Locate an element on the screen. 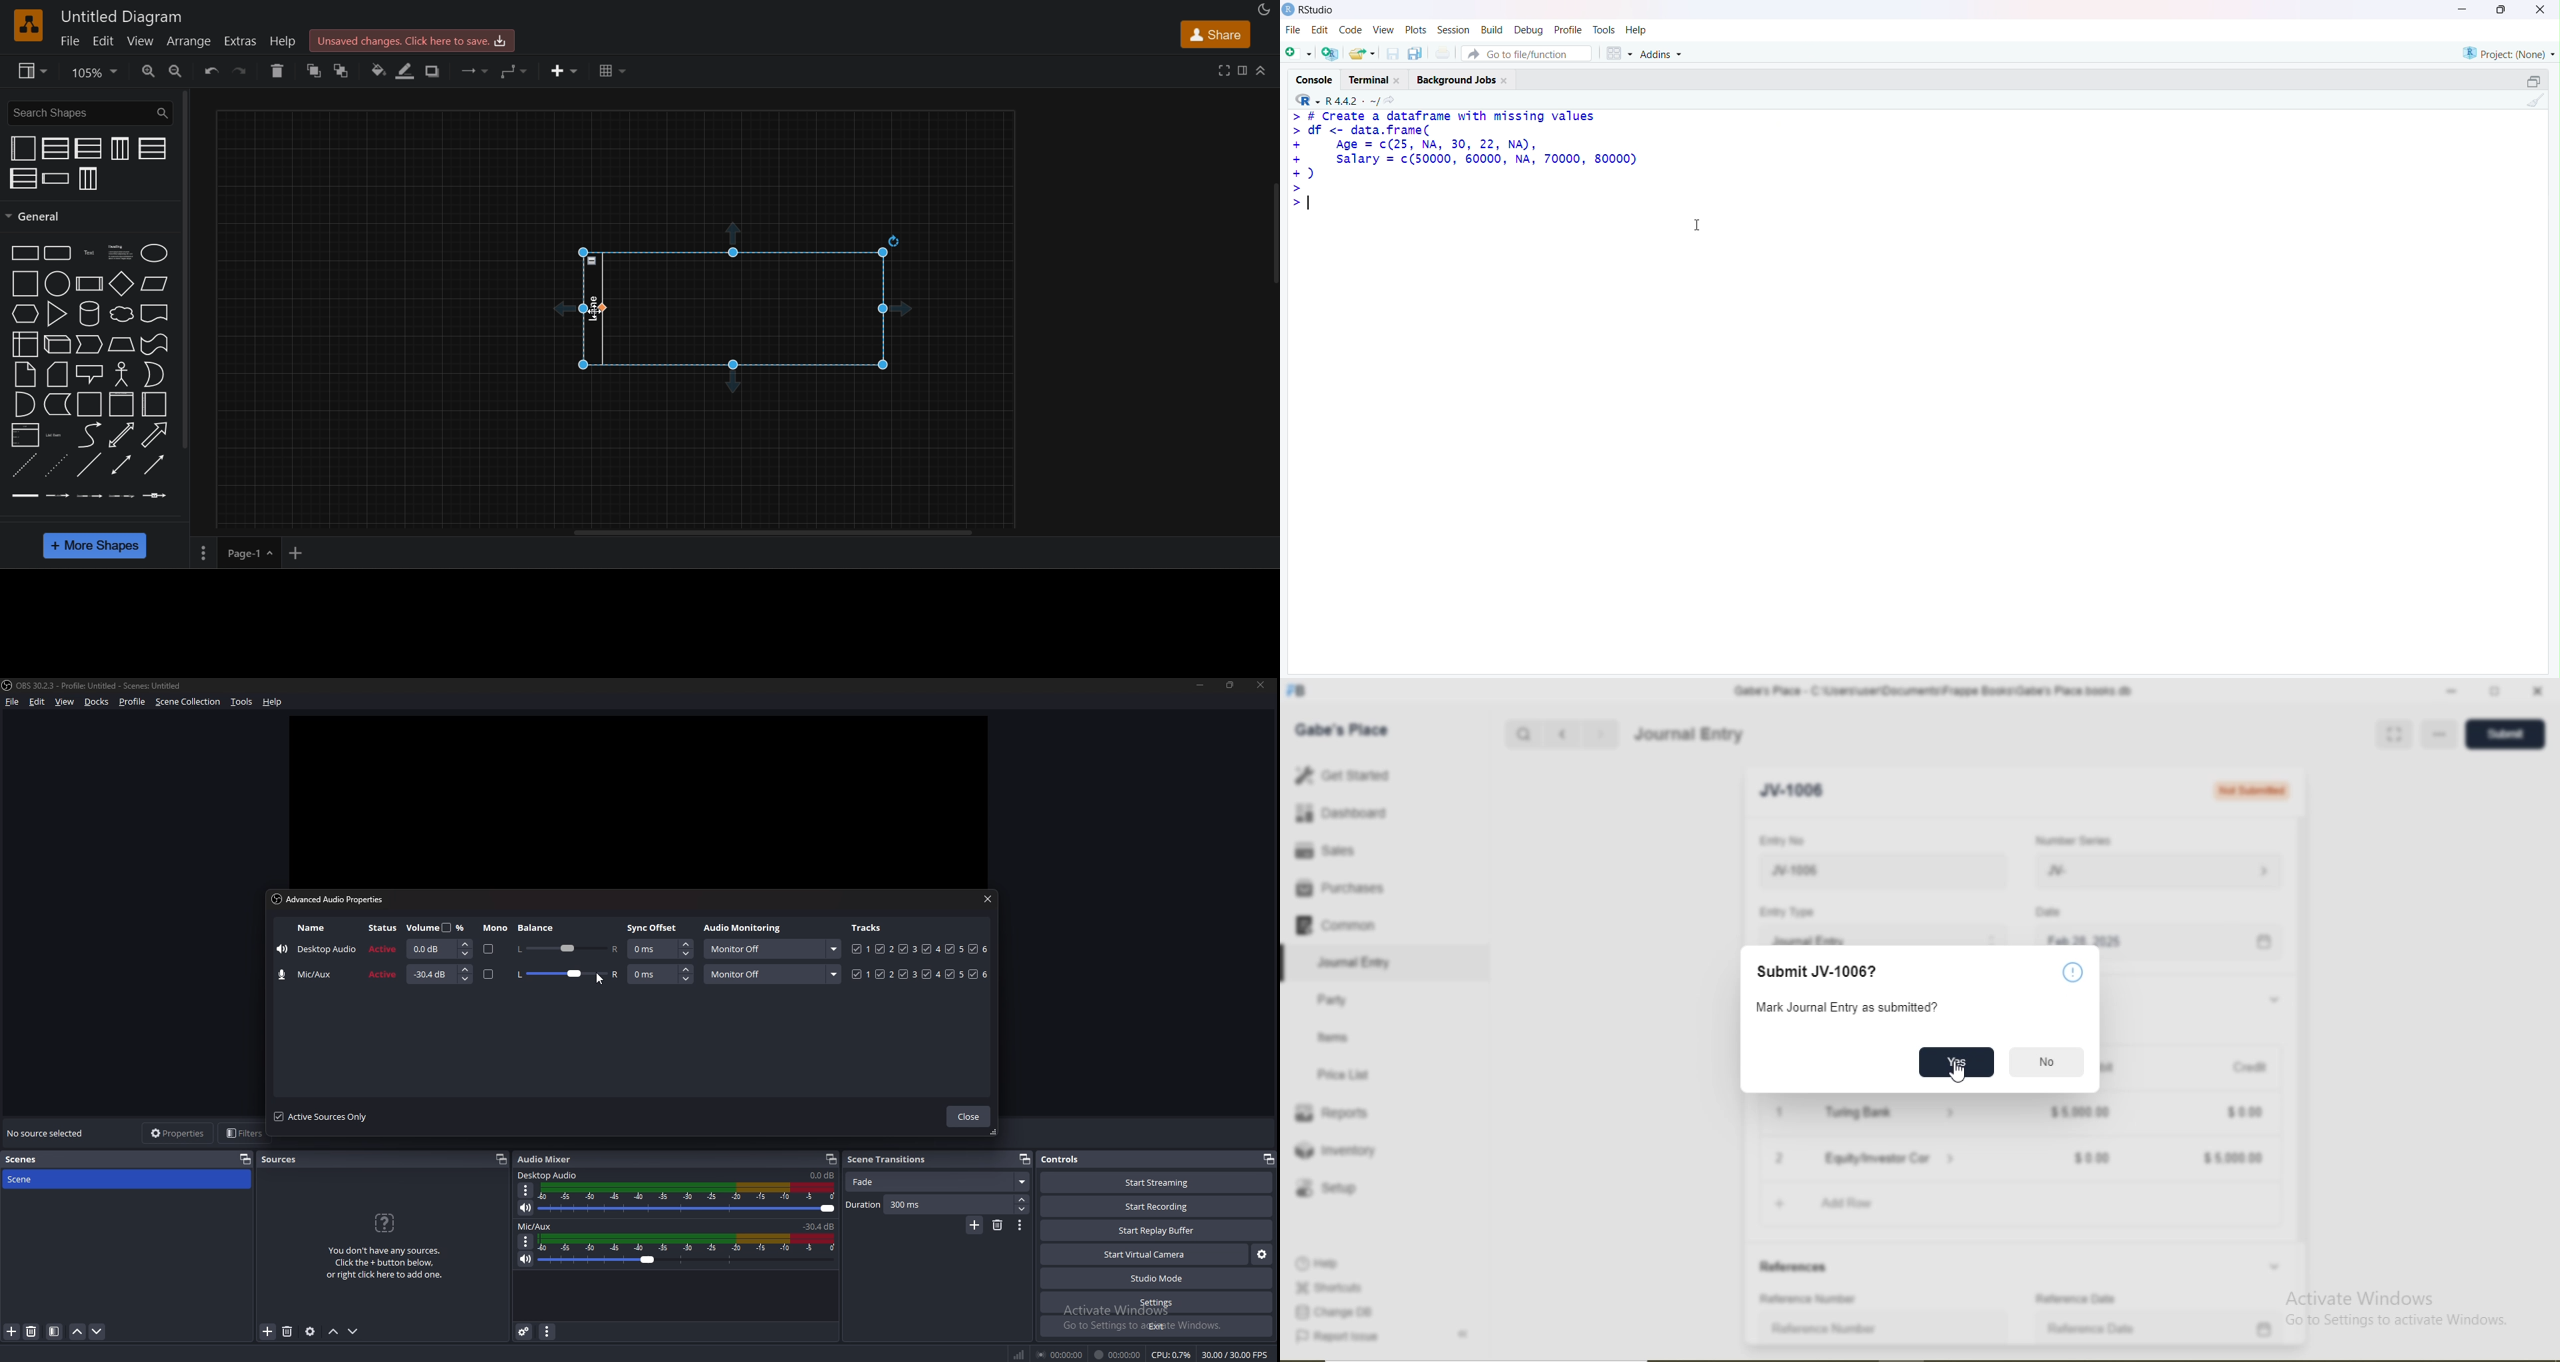 The width and height of the screenshot is (2576, 1372). view is located at coordinates (66, 701).